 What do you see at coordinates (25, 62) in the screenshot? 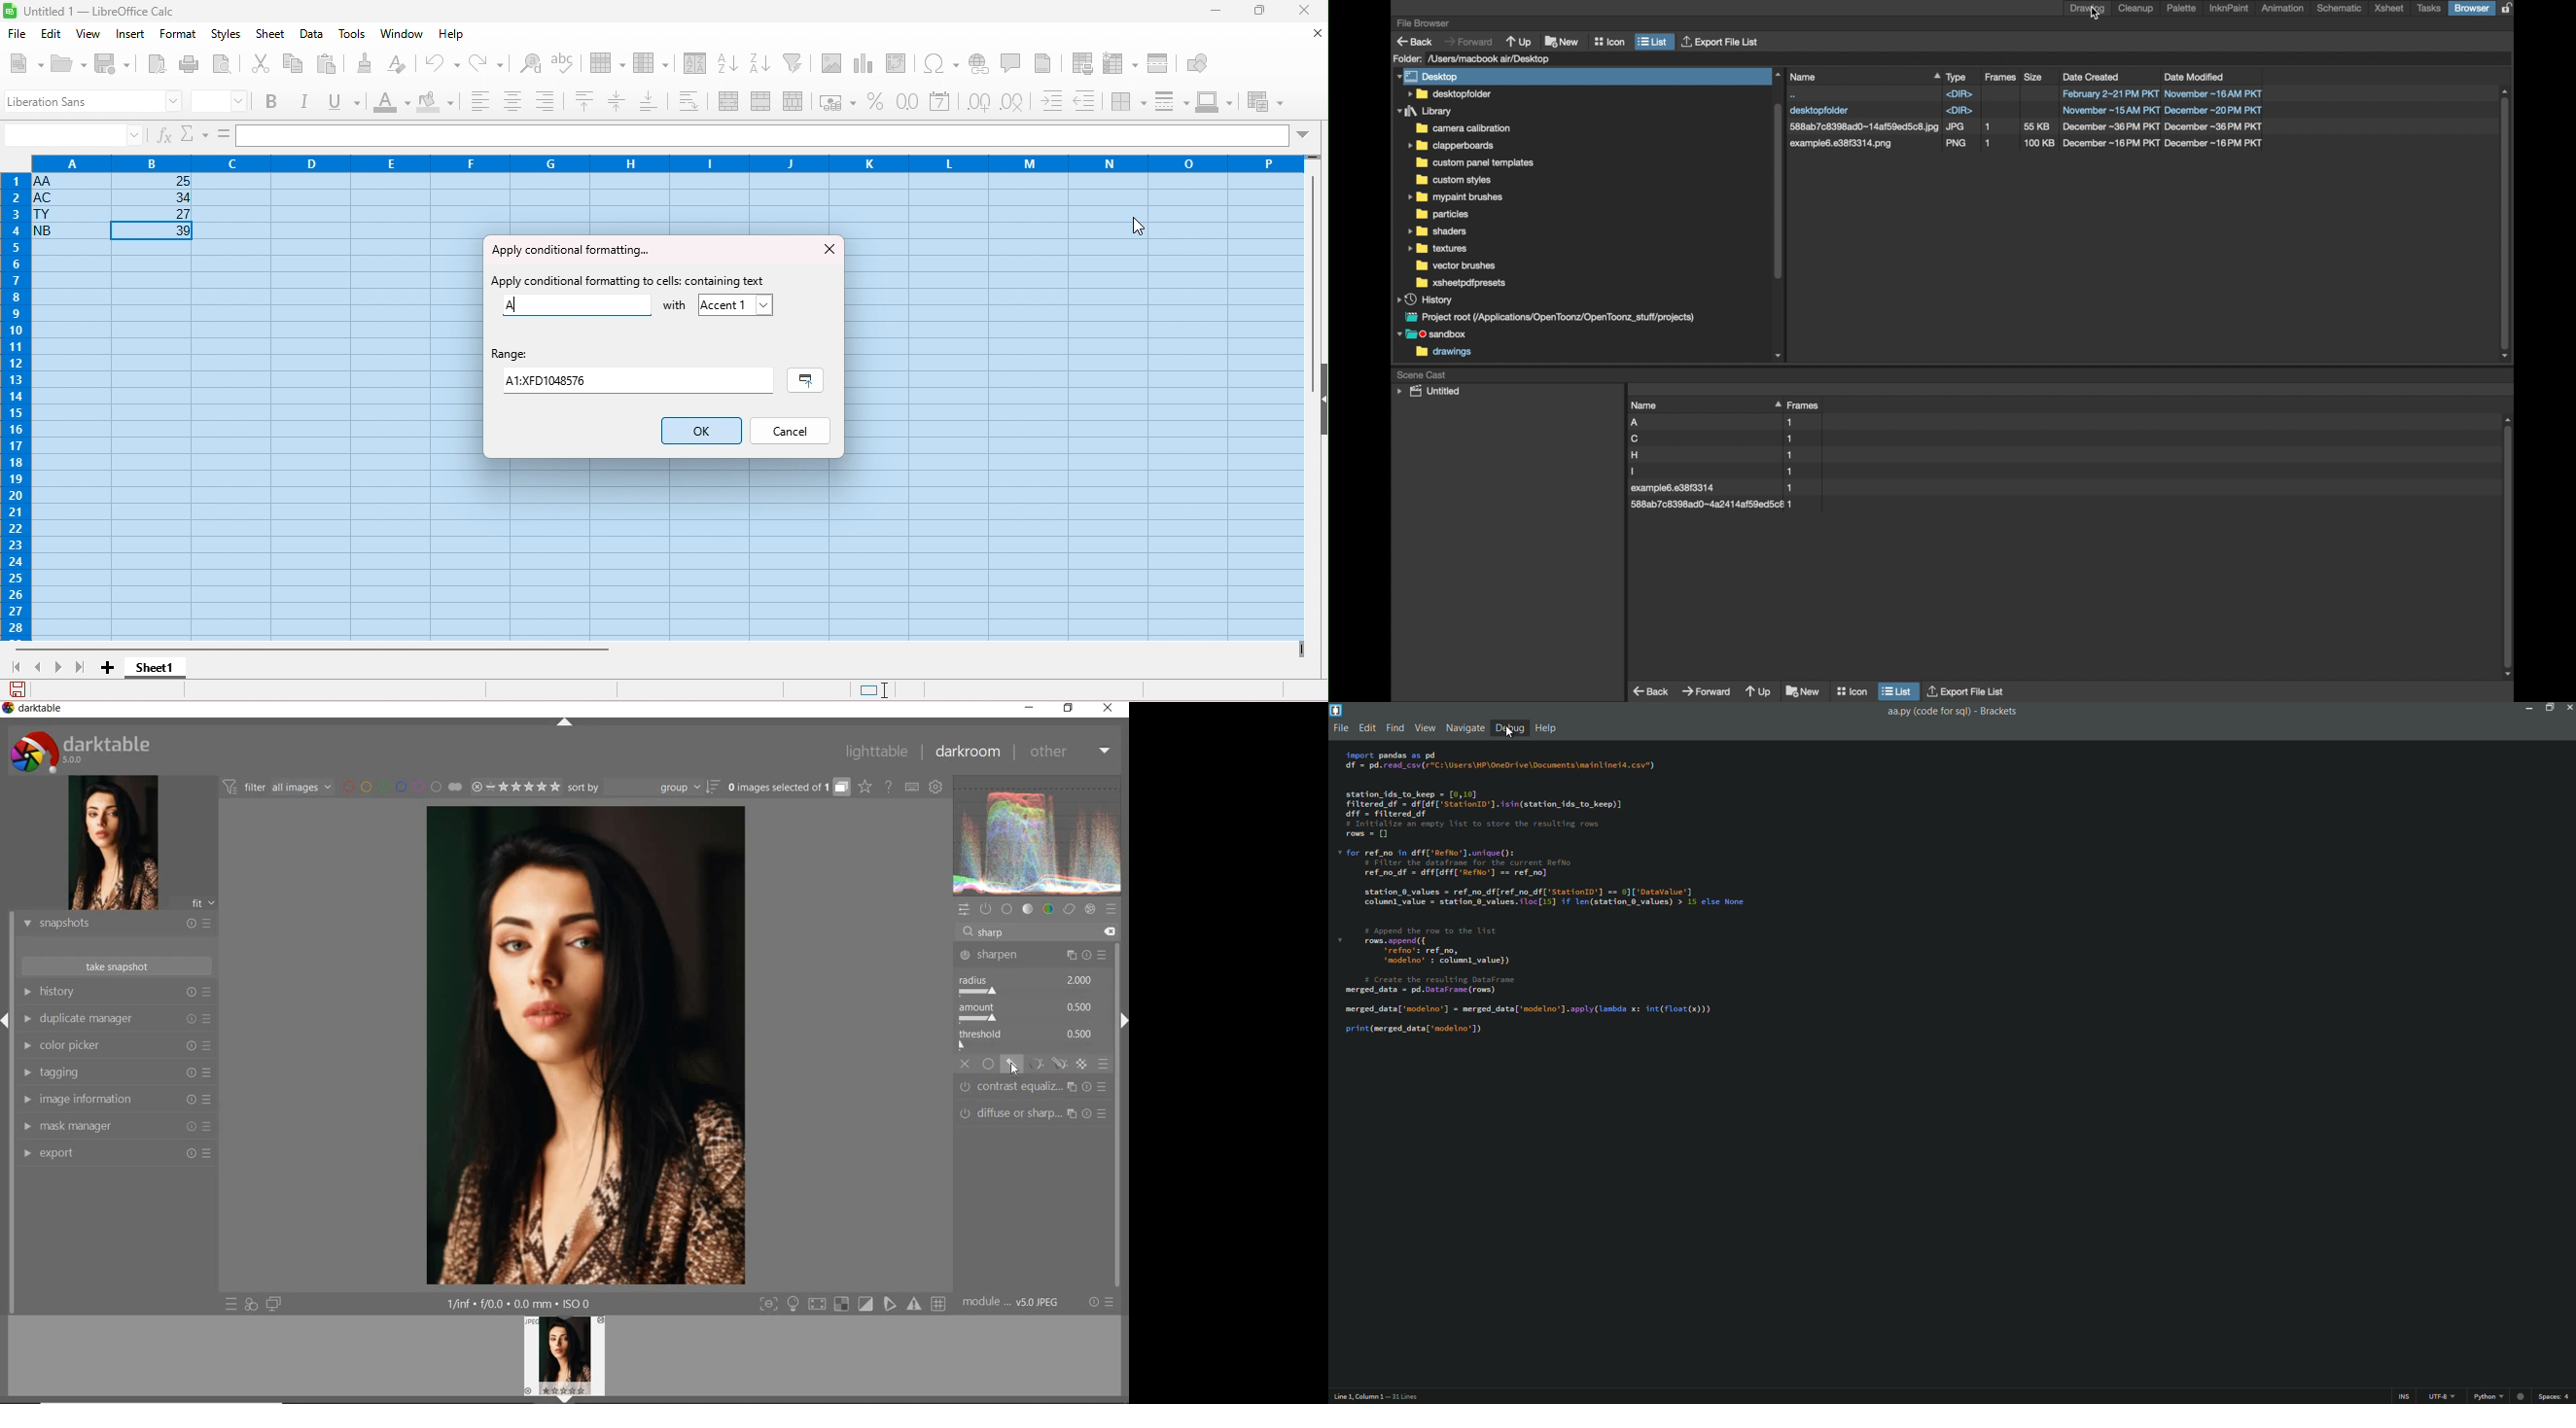
I see `new` at bounding box center [25, 62].